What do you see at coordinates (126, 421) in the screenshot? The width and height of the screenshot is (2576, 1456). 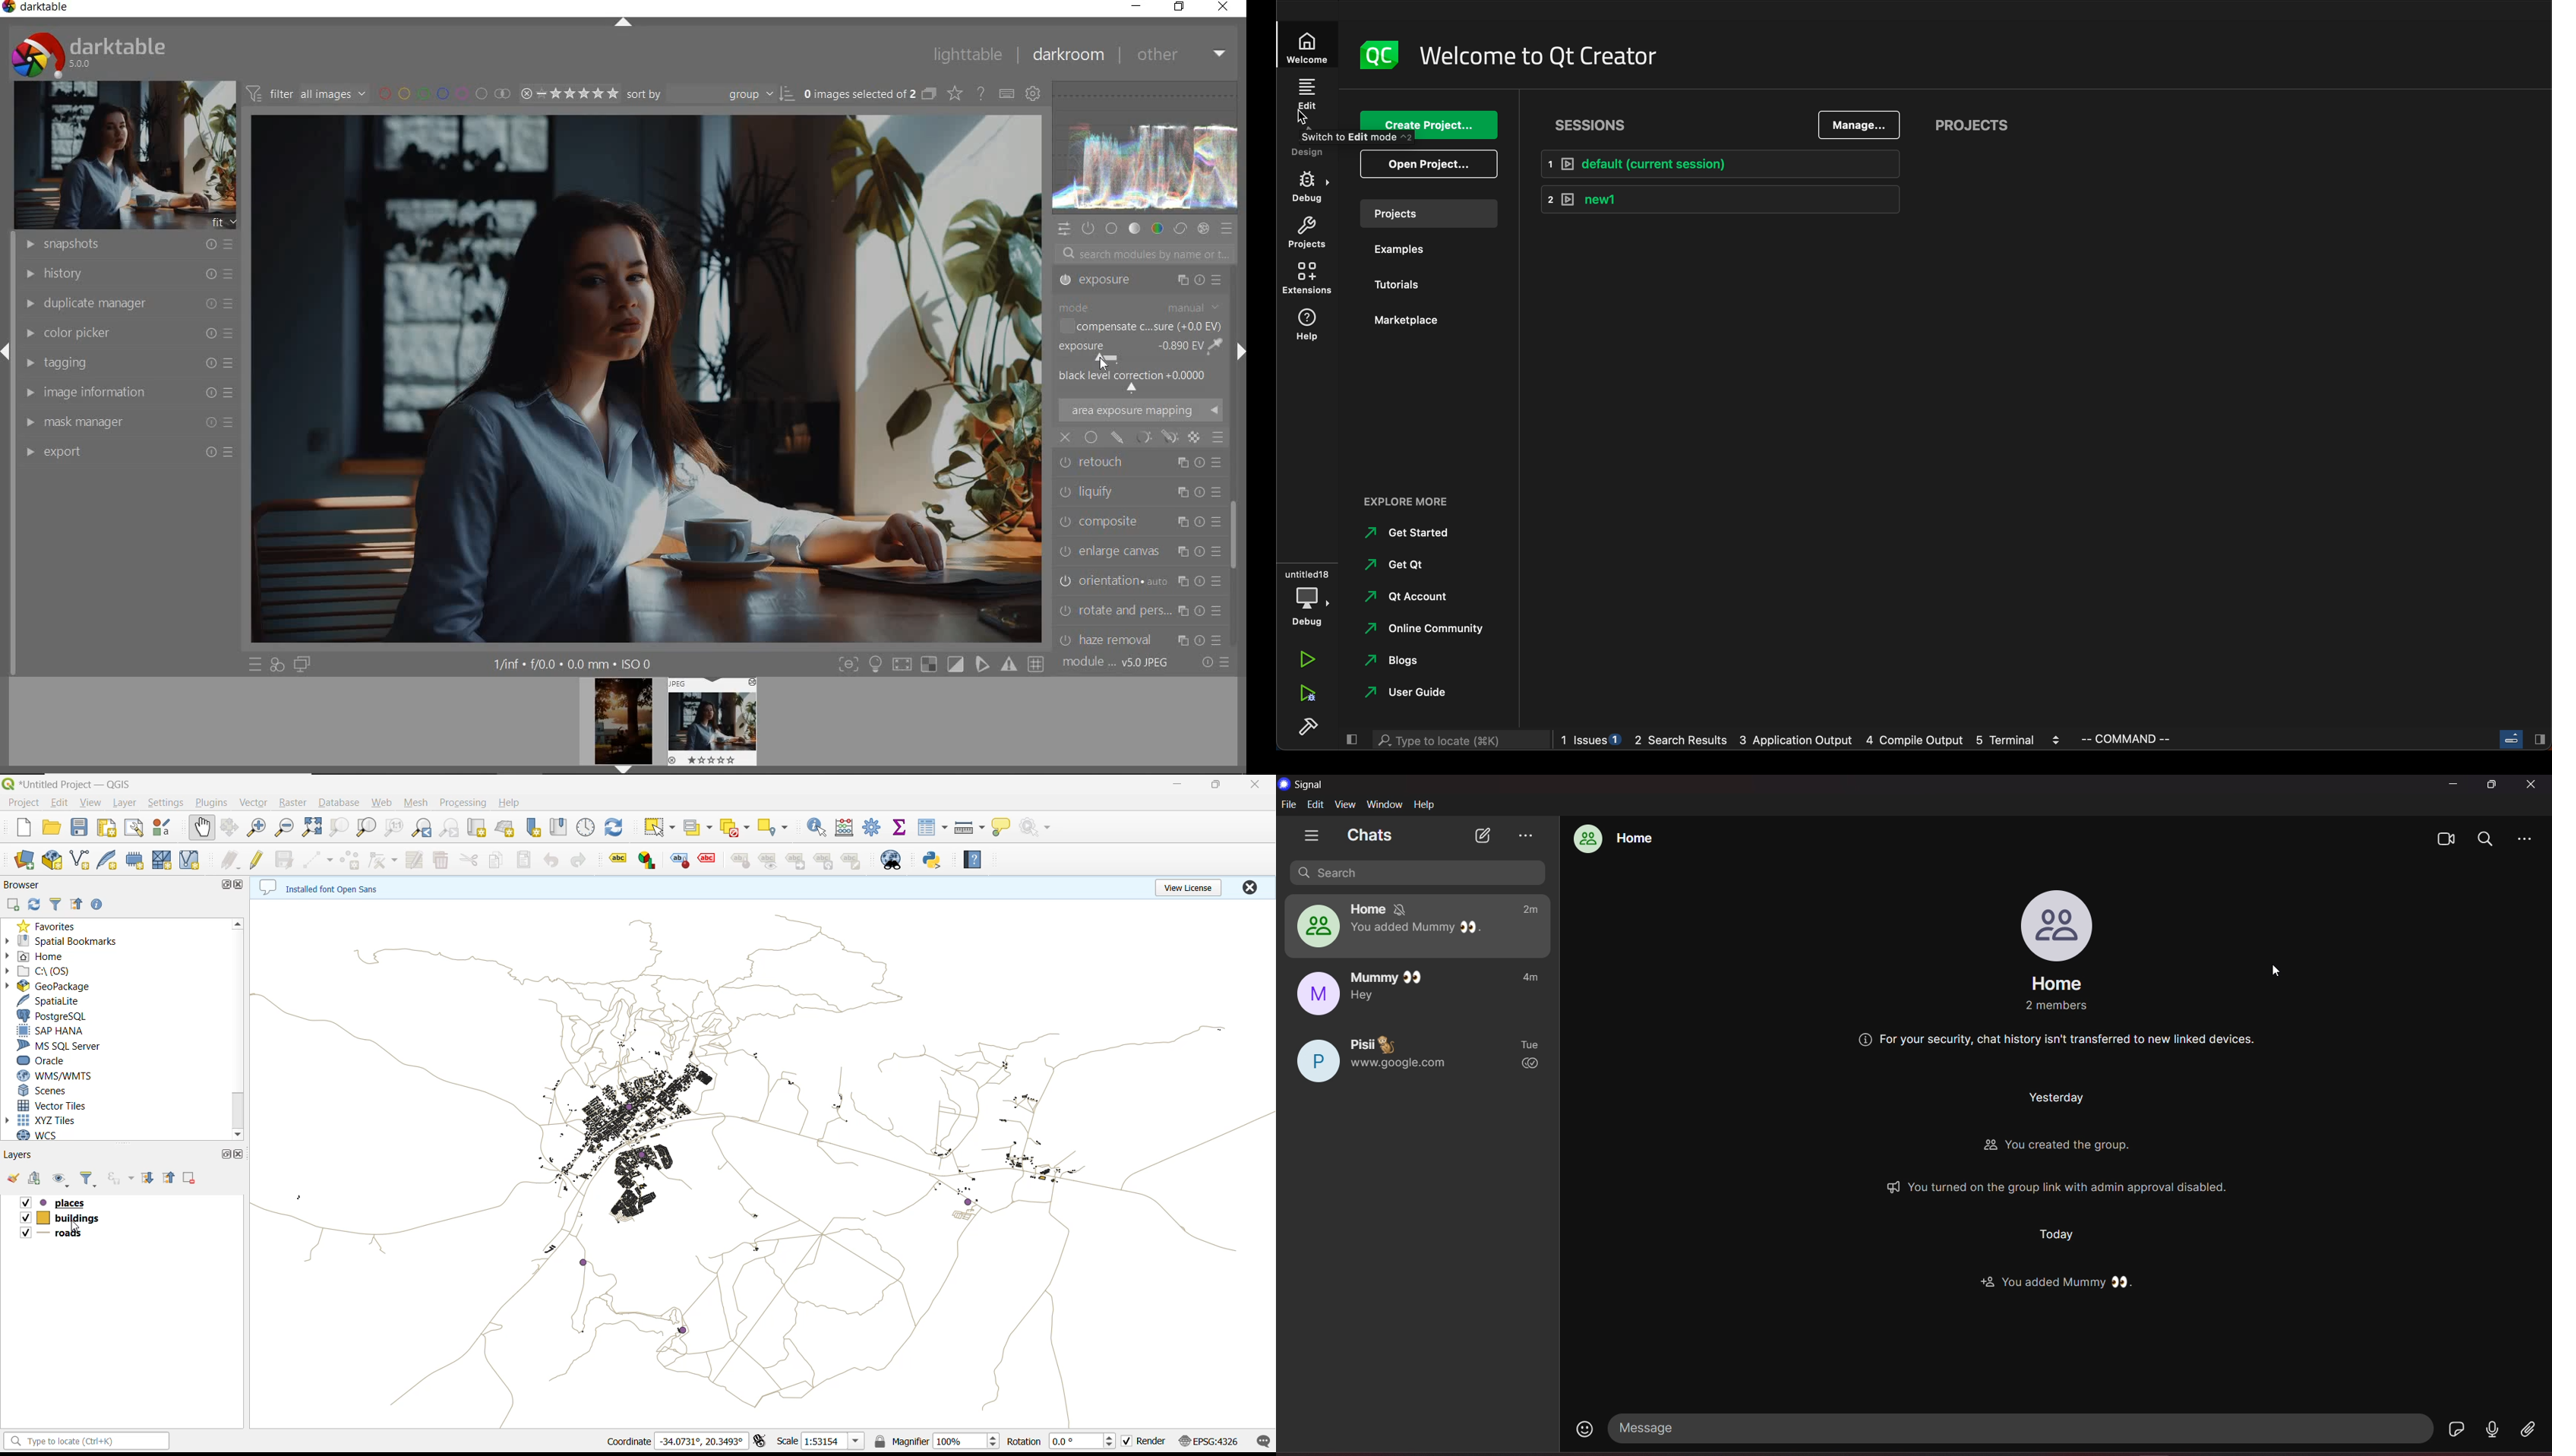 I see `MASK MANAGER` at bounding box center [126, 421].